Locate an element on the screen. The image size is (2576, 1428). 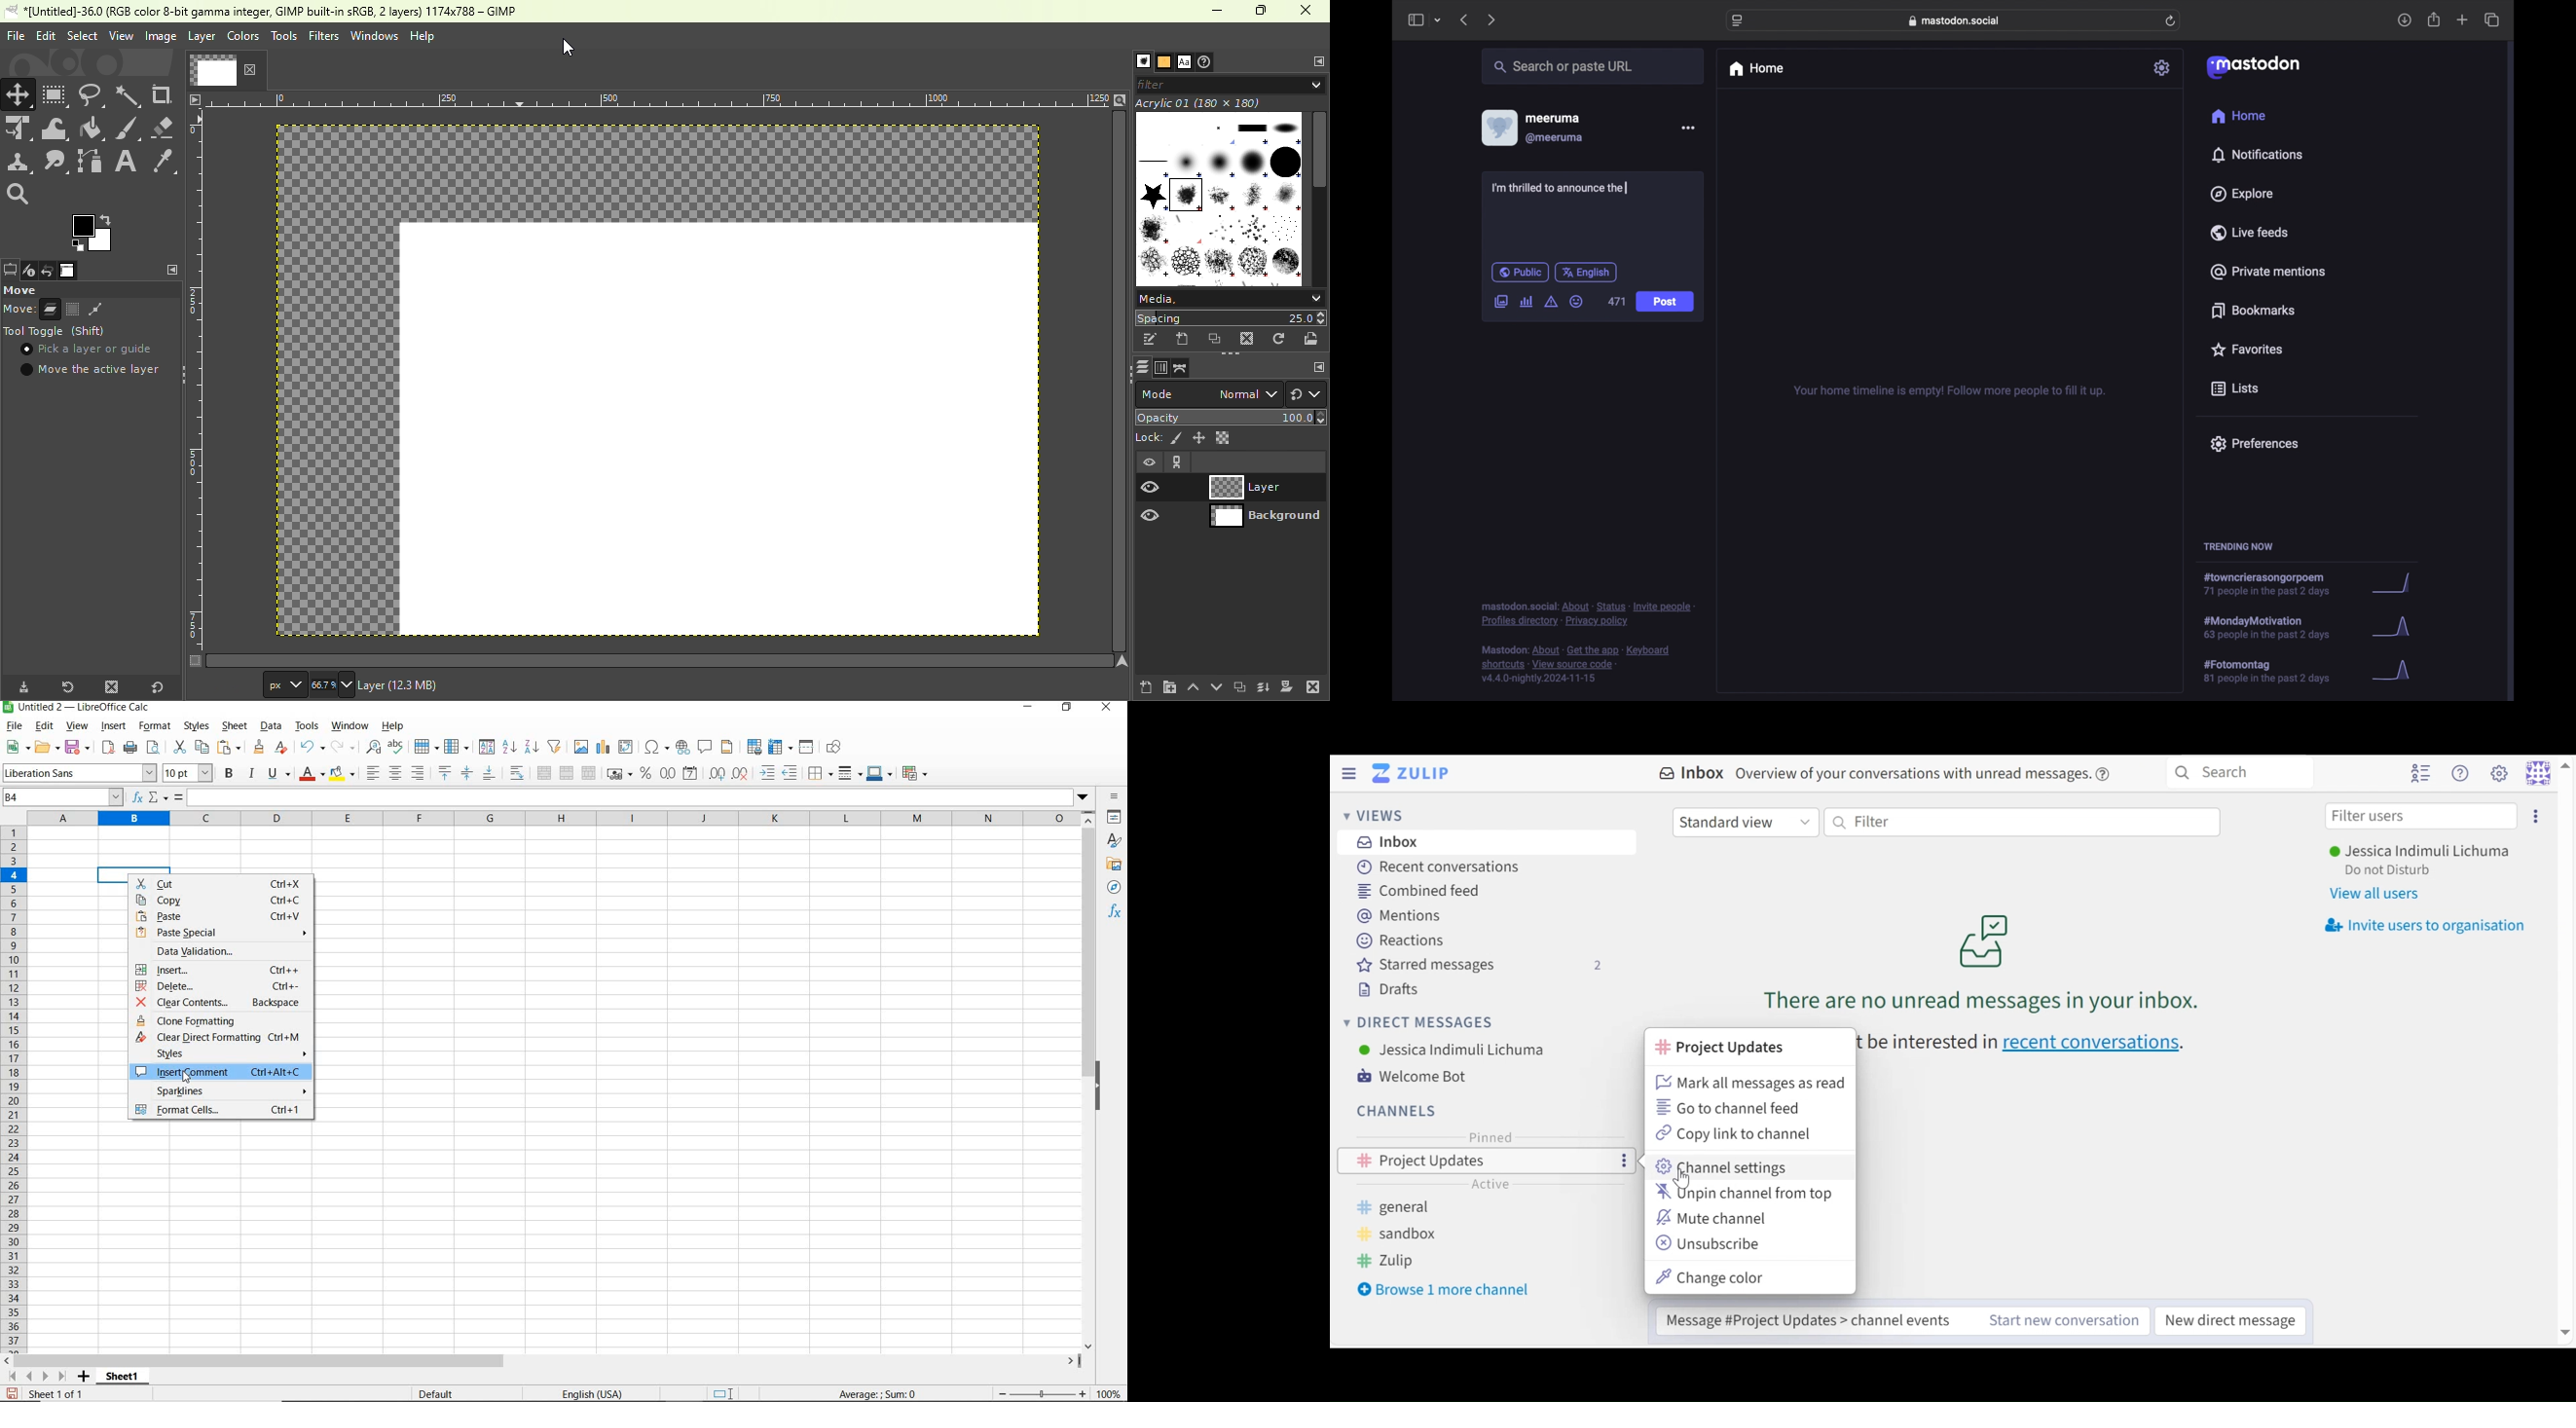
scroll to next sheet is located at coordinates (36, 1378).